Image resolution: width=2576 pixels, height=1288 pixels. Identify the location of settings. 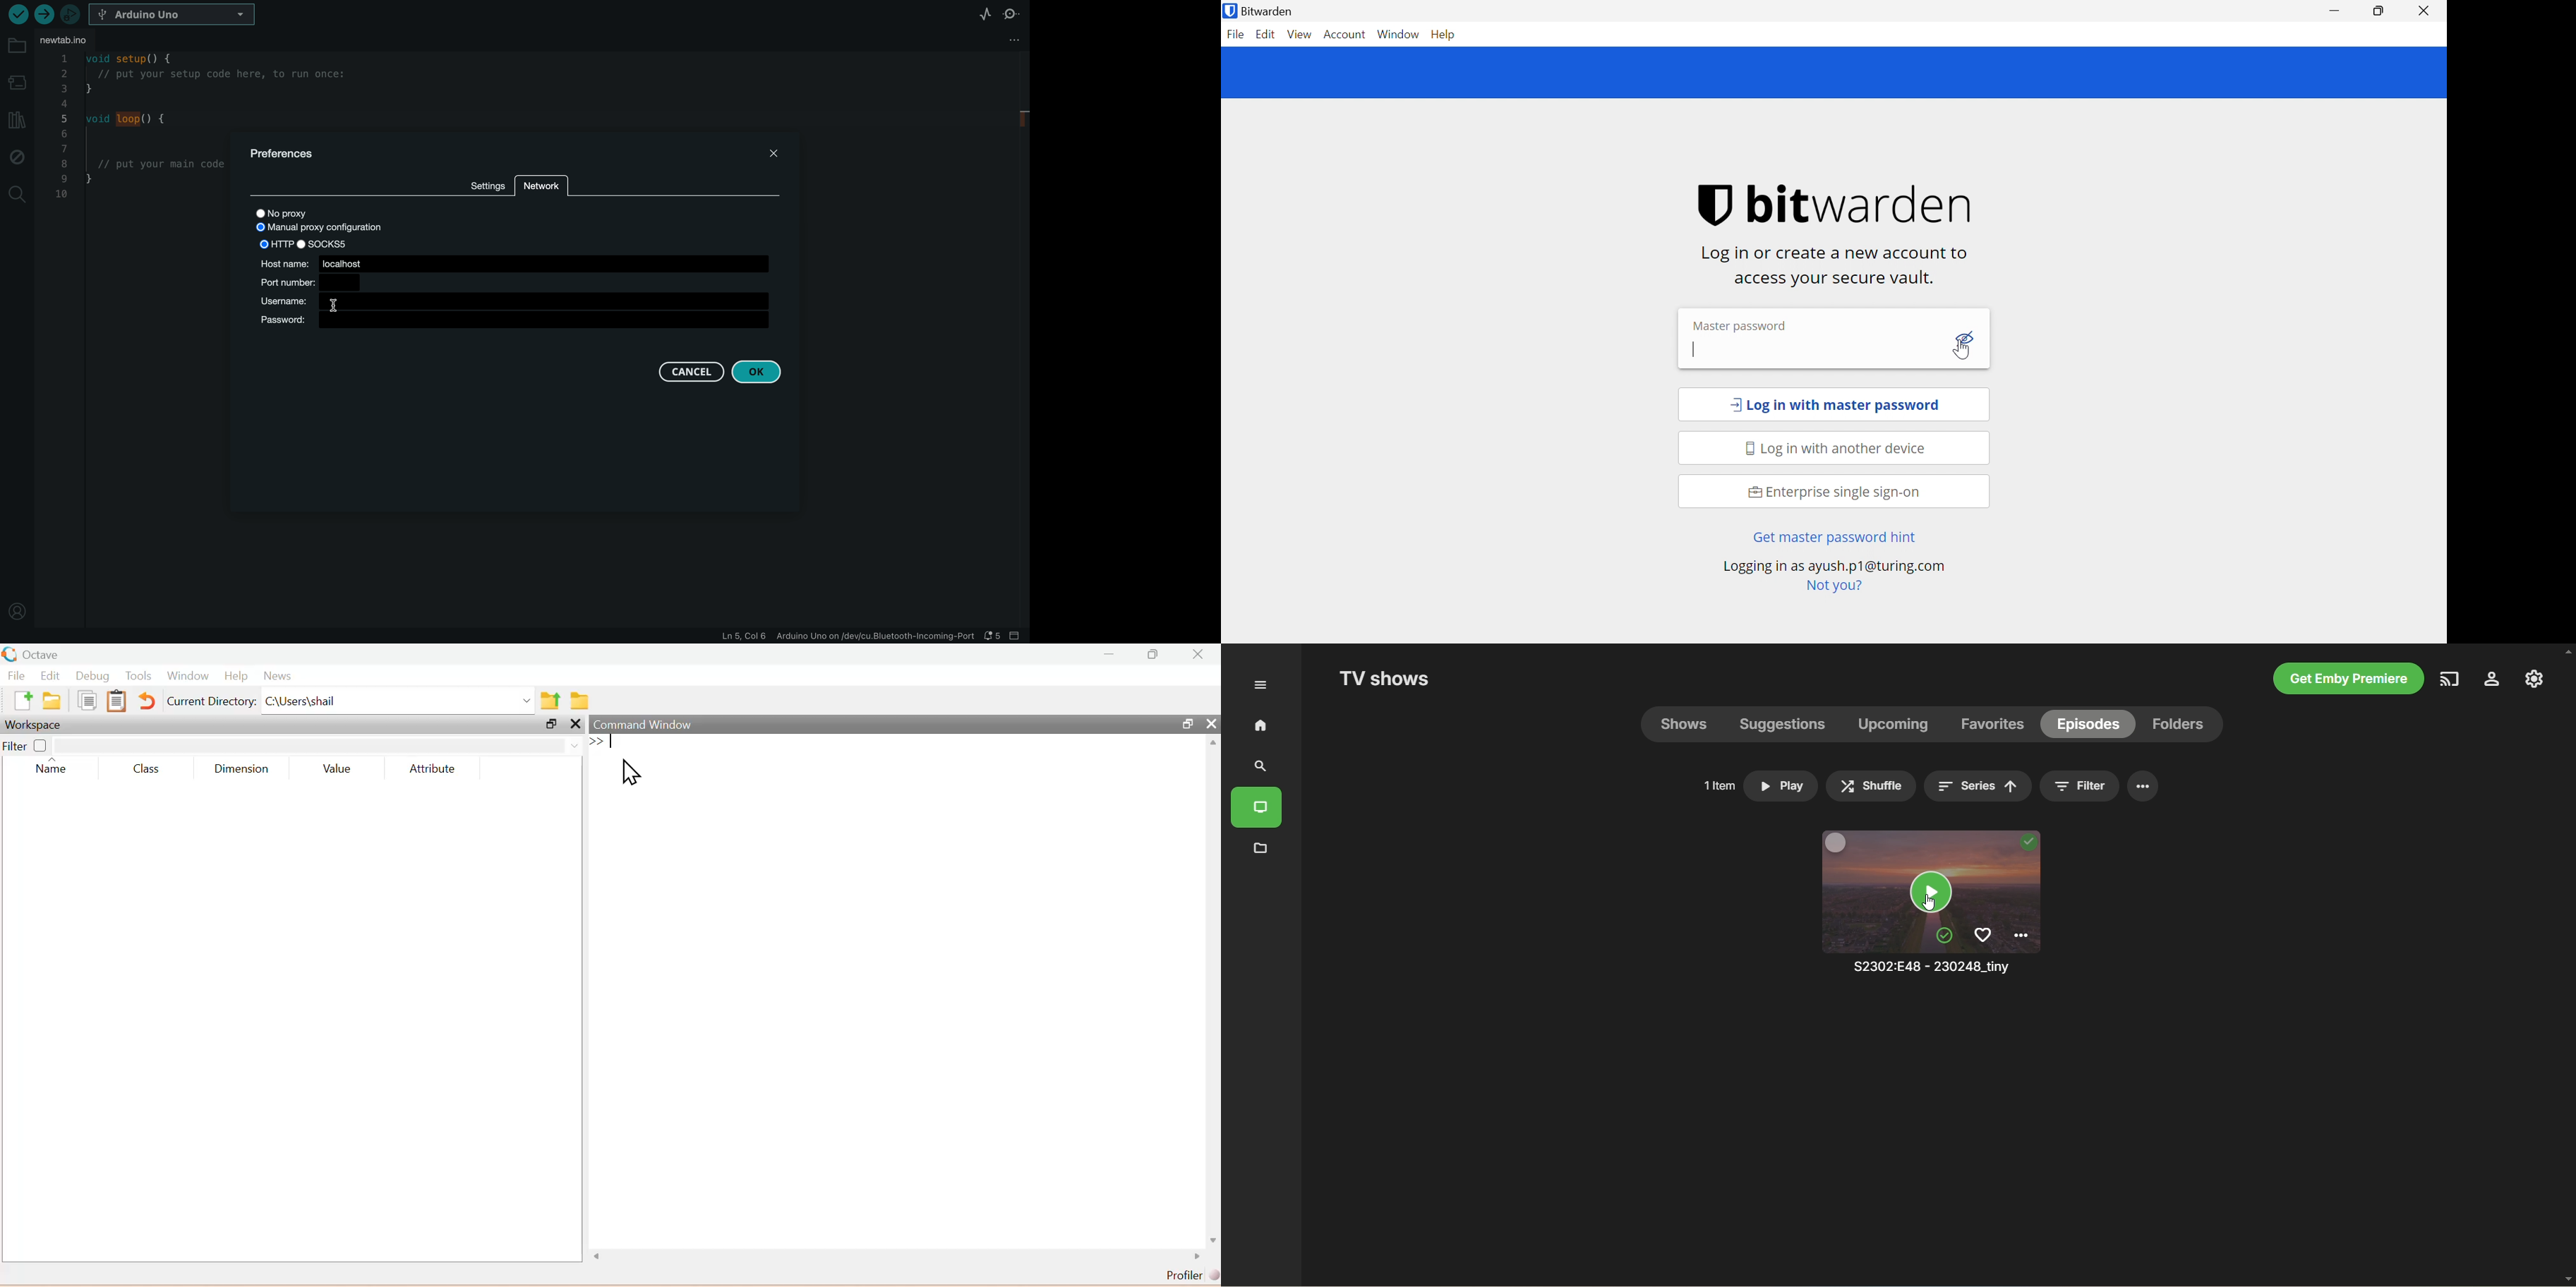
(2493, 679).